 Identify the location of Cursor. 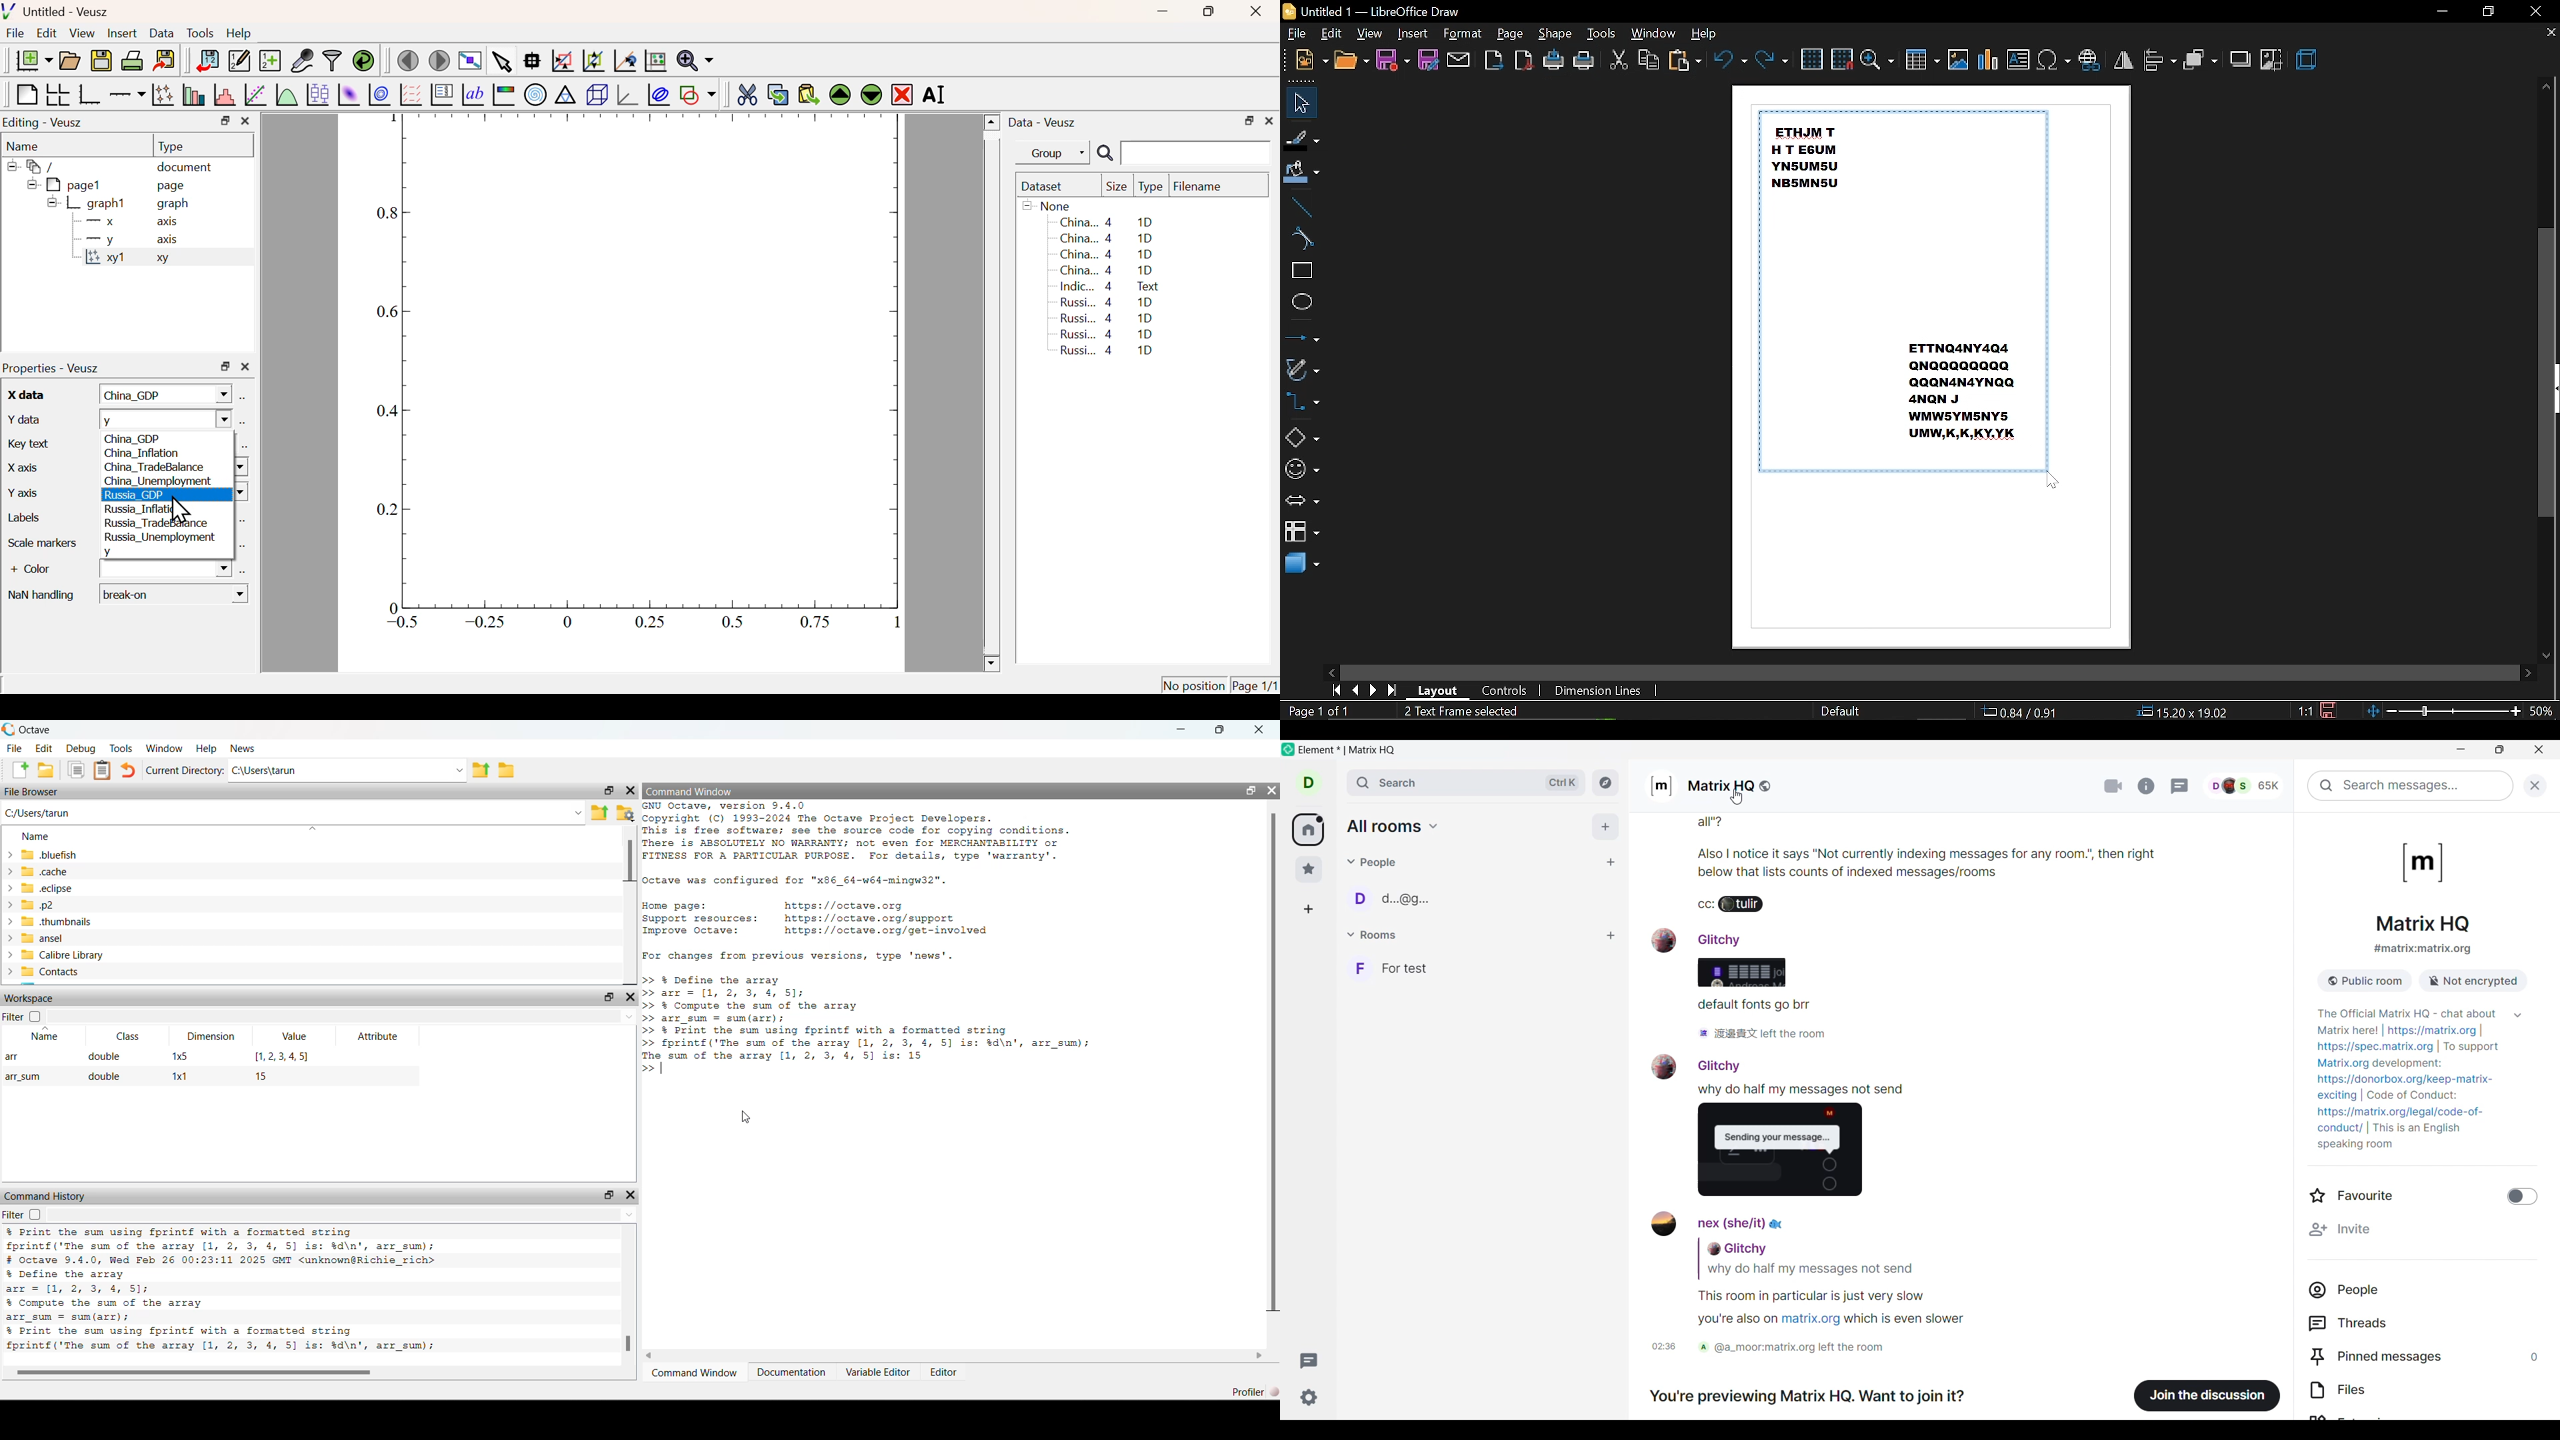
(2052, 480).